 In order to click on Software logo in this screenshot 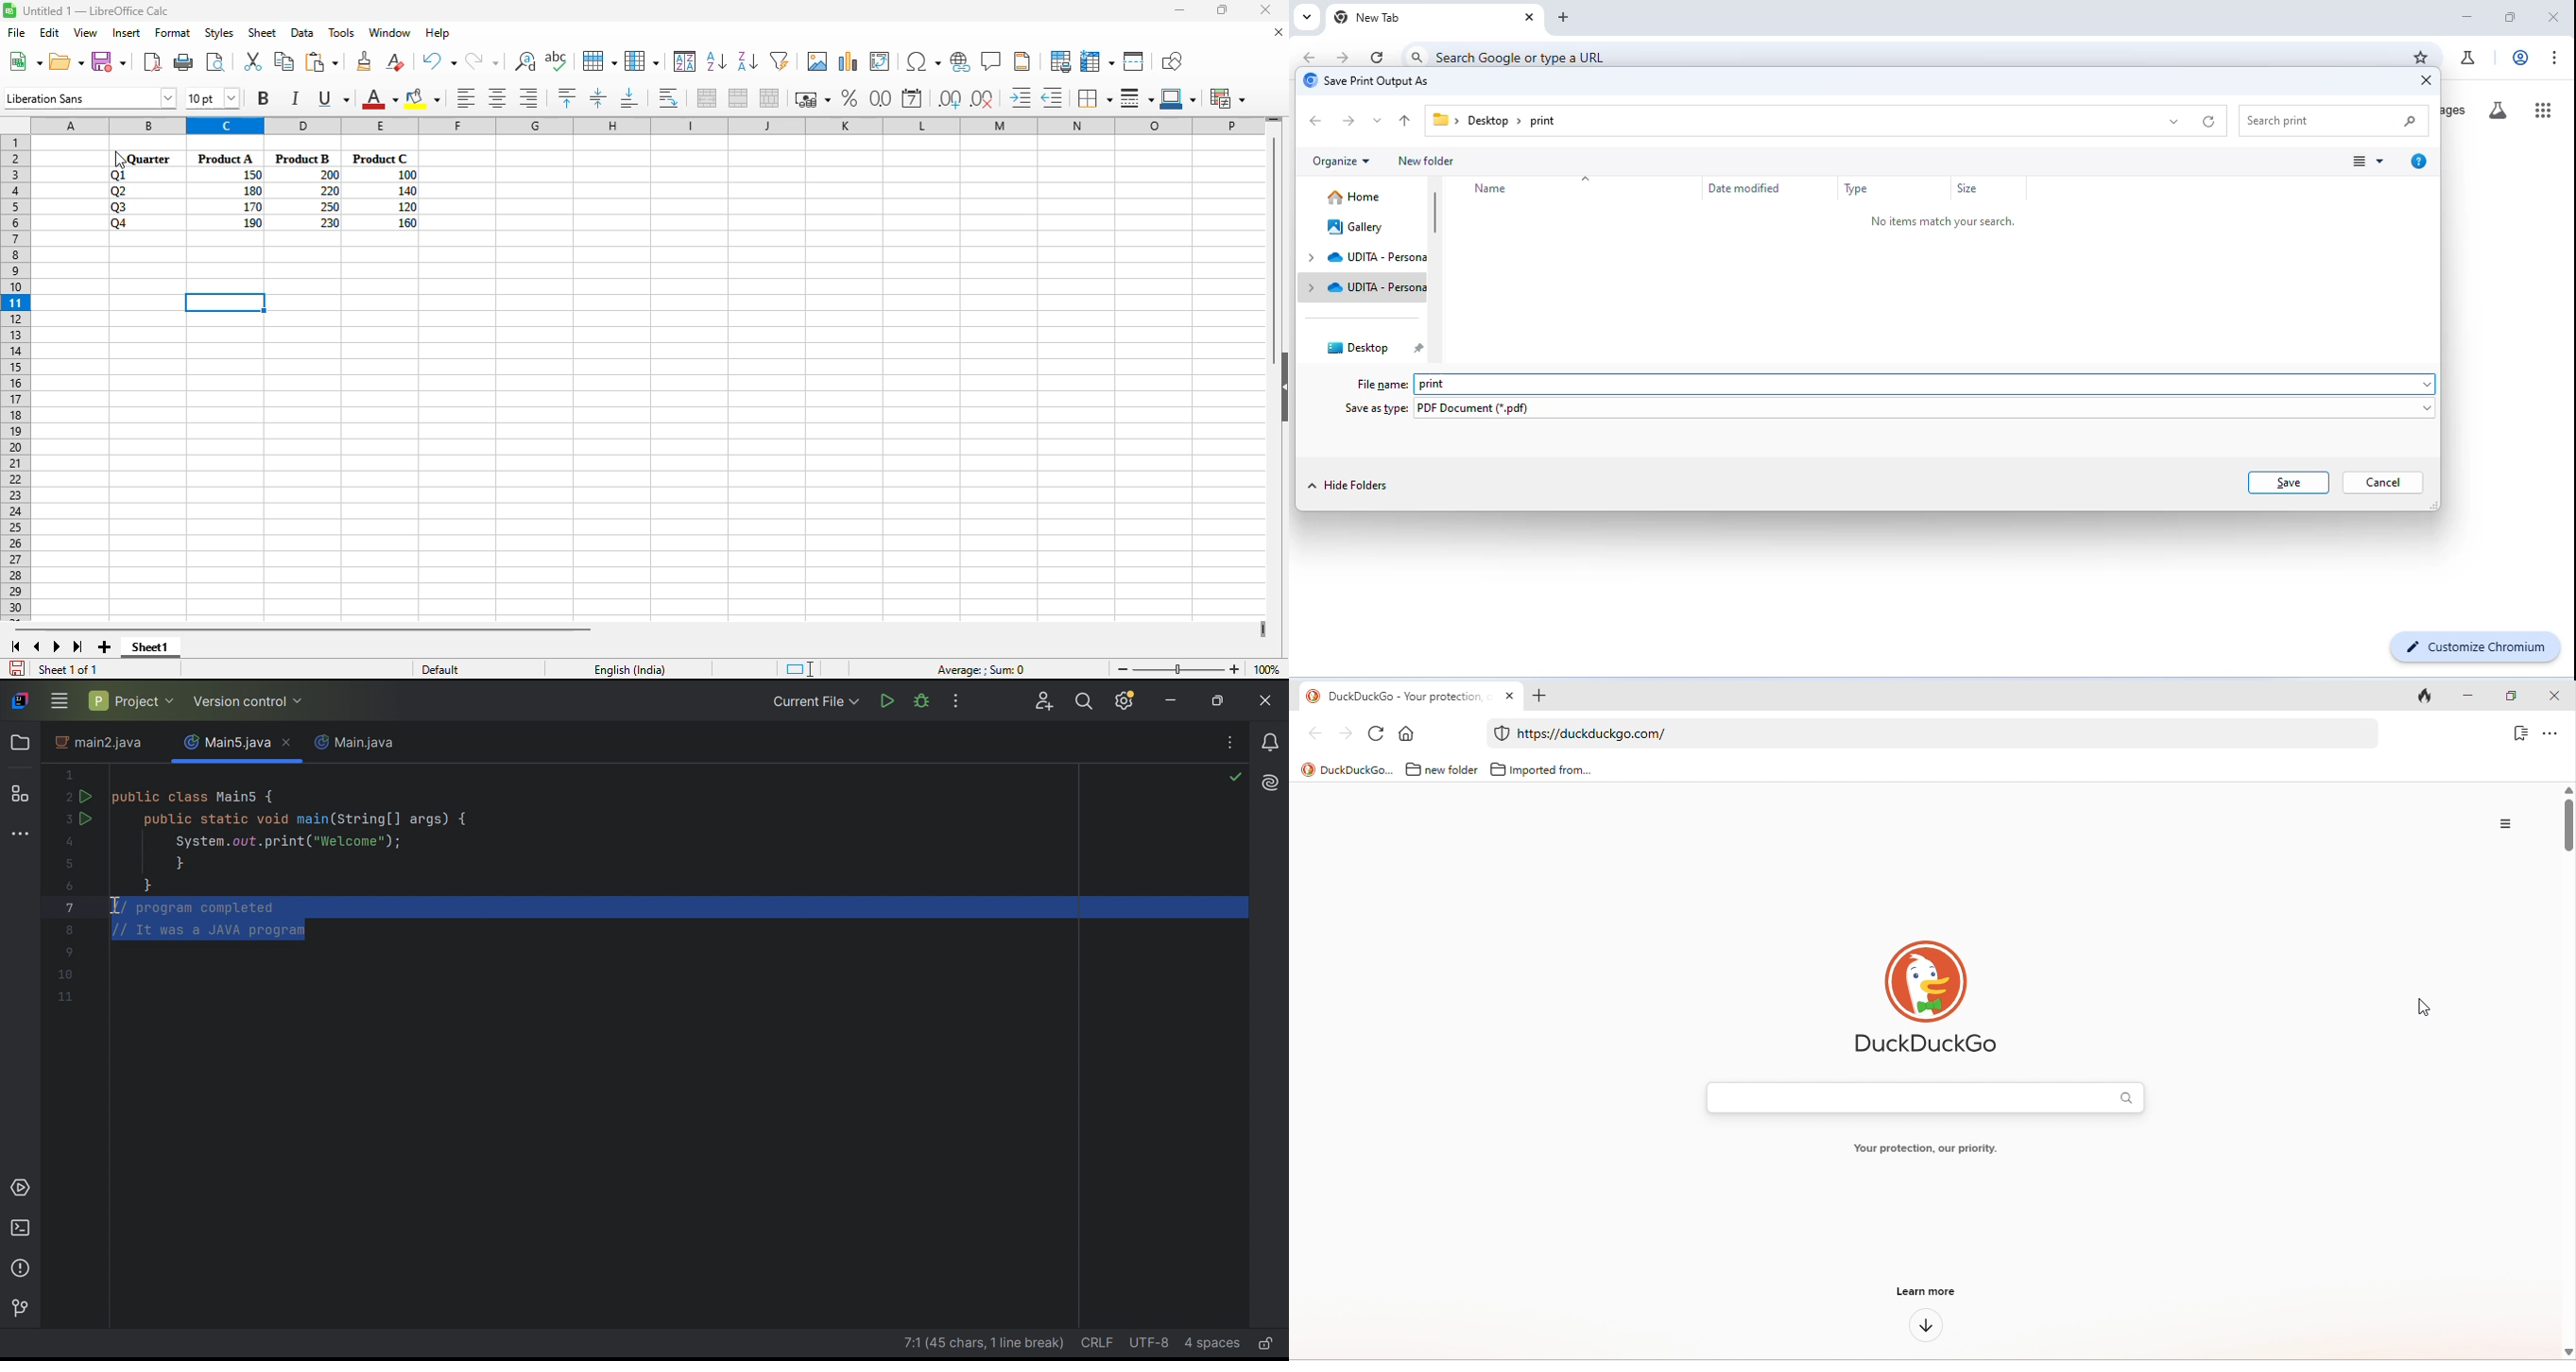, I will do `click(9, 10)`.